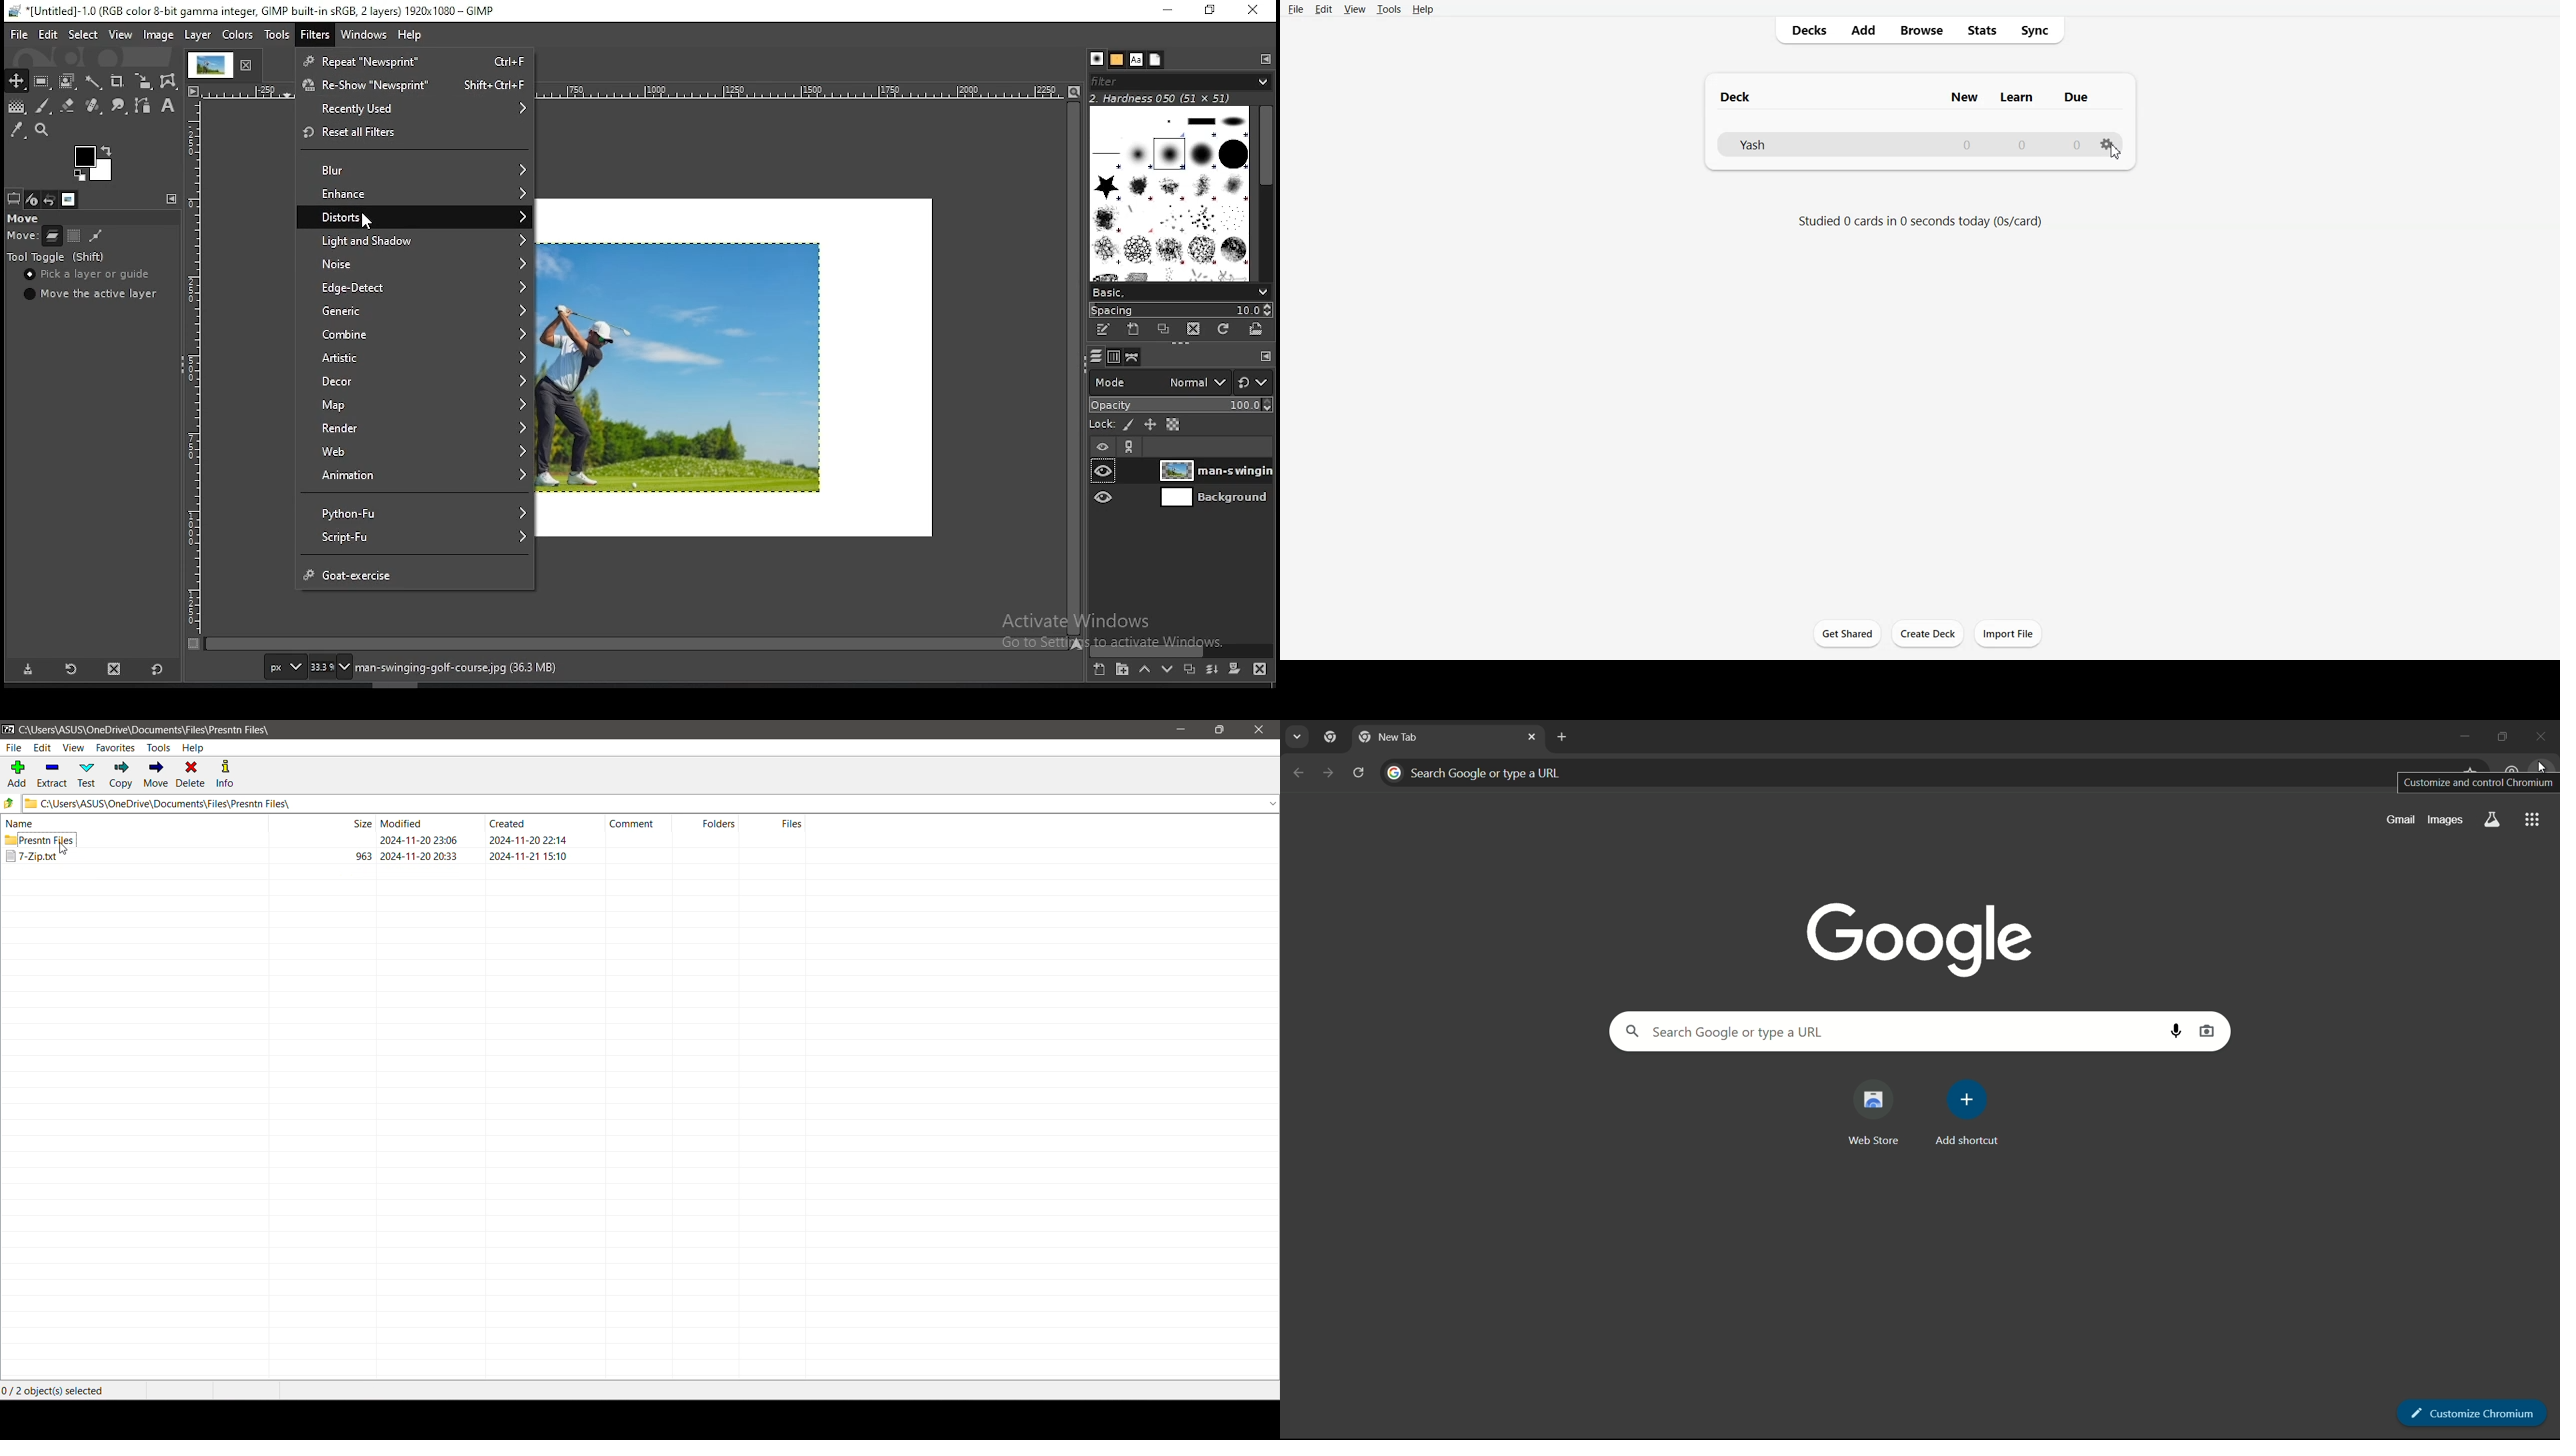 Image resolution: width=2576 pixels, height=1456 pixels. What do you see at coordinates (1299, 737) in the screenshot?
I see `tabs` at bounding box center [1299, 737].